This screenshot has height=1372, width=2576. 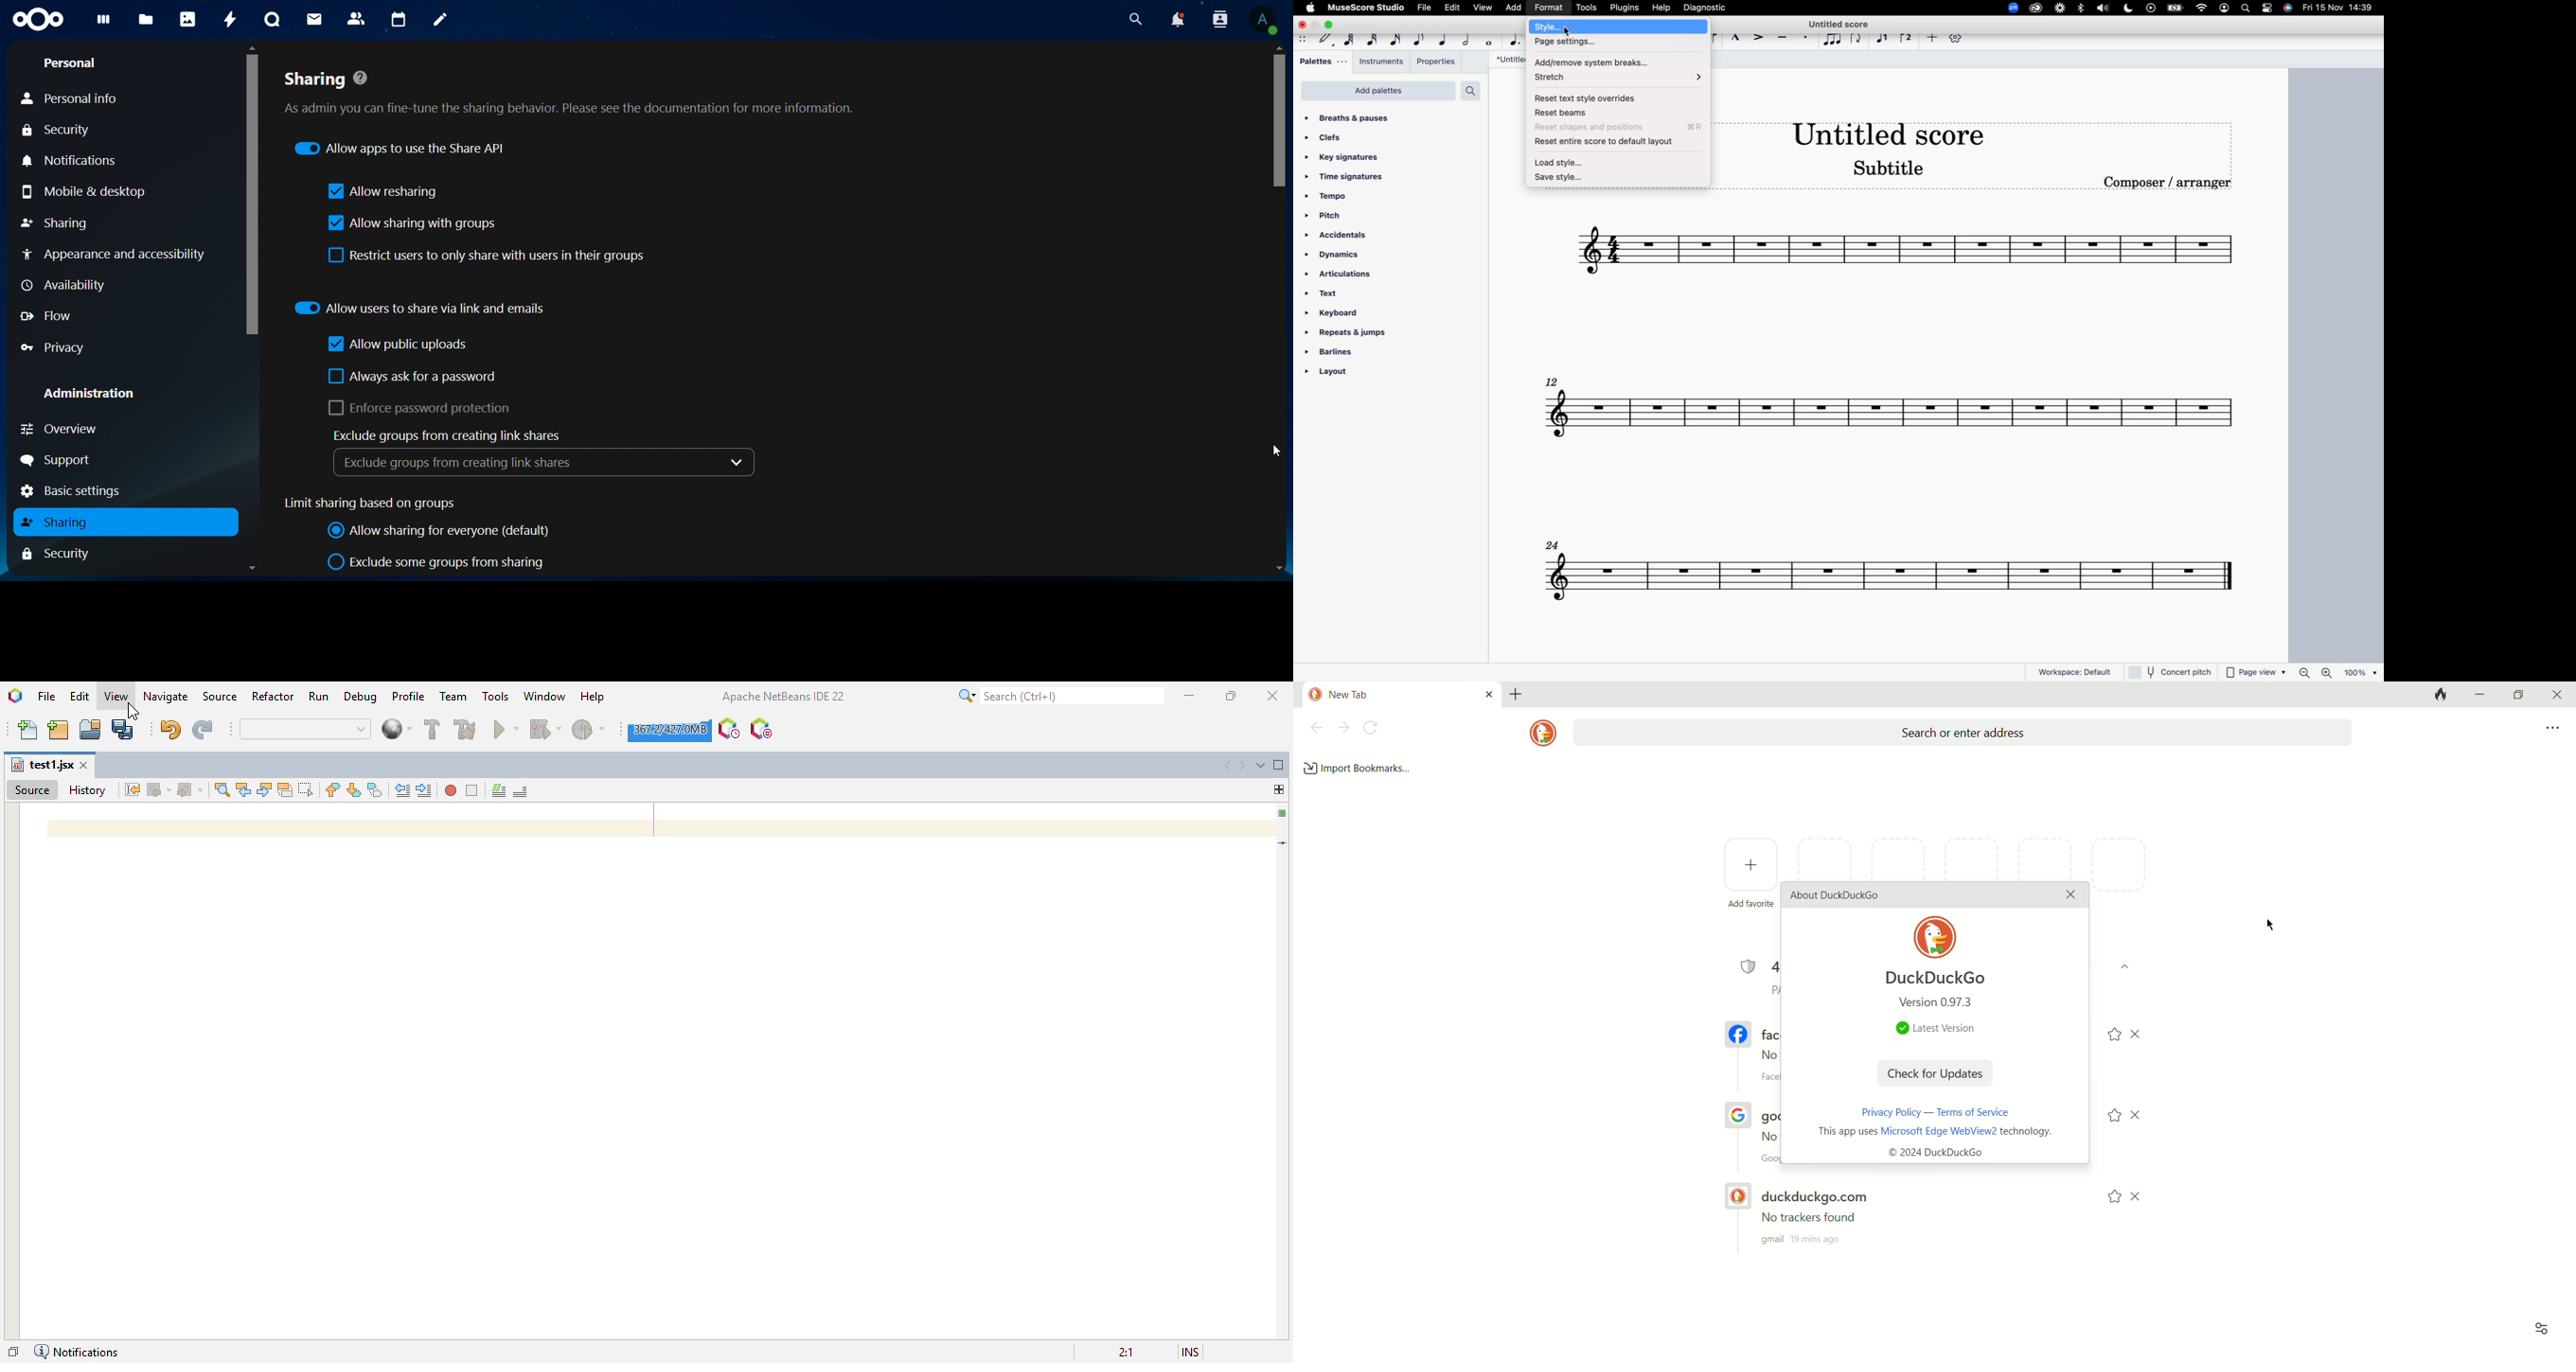 I want to click on allow sharing with groups, so click(x=409, y=224).